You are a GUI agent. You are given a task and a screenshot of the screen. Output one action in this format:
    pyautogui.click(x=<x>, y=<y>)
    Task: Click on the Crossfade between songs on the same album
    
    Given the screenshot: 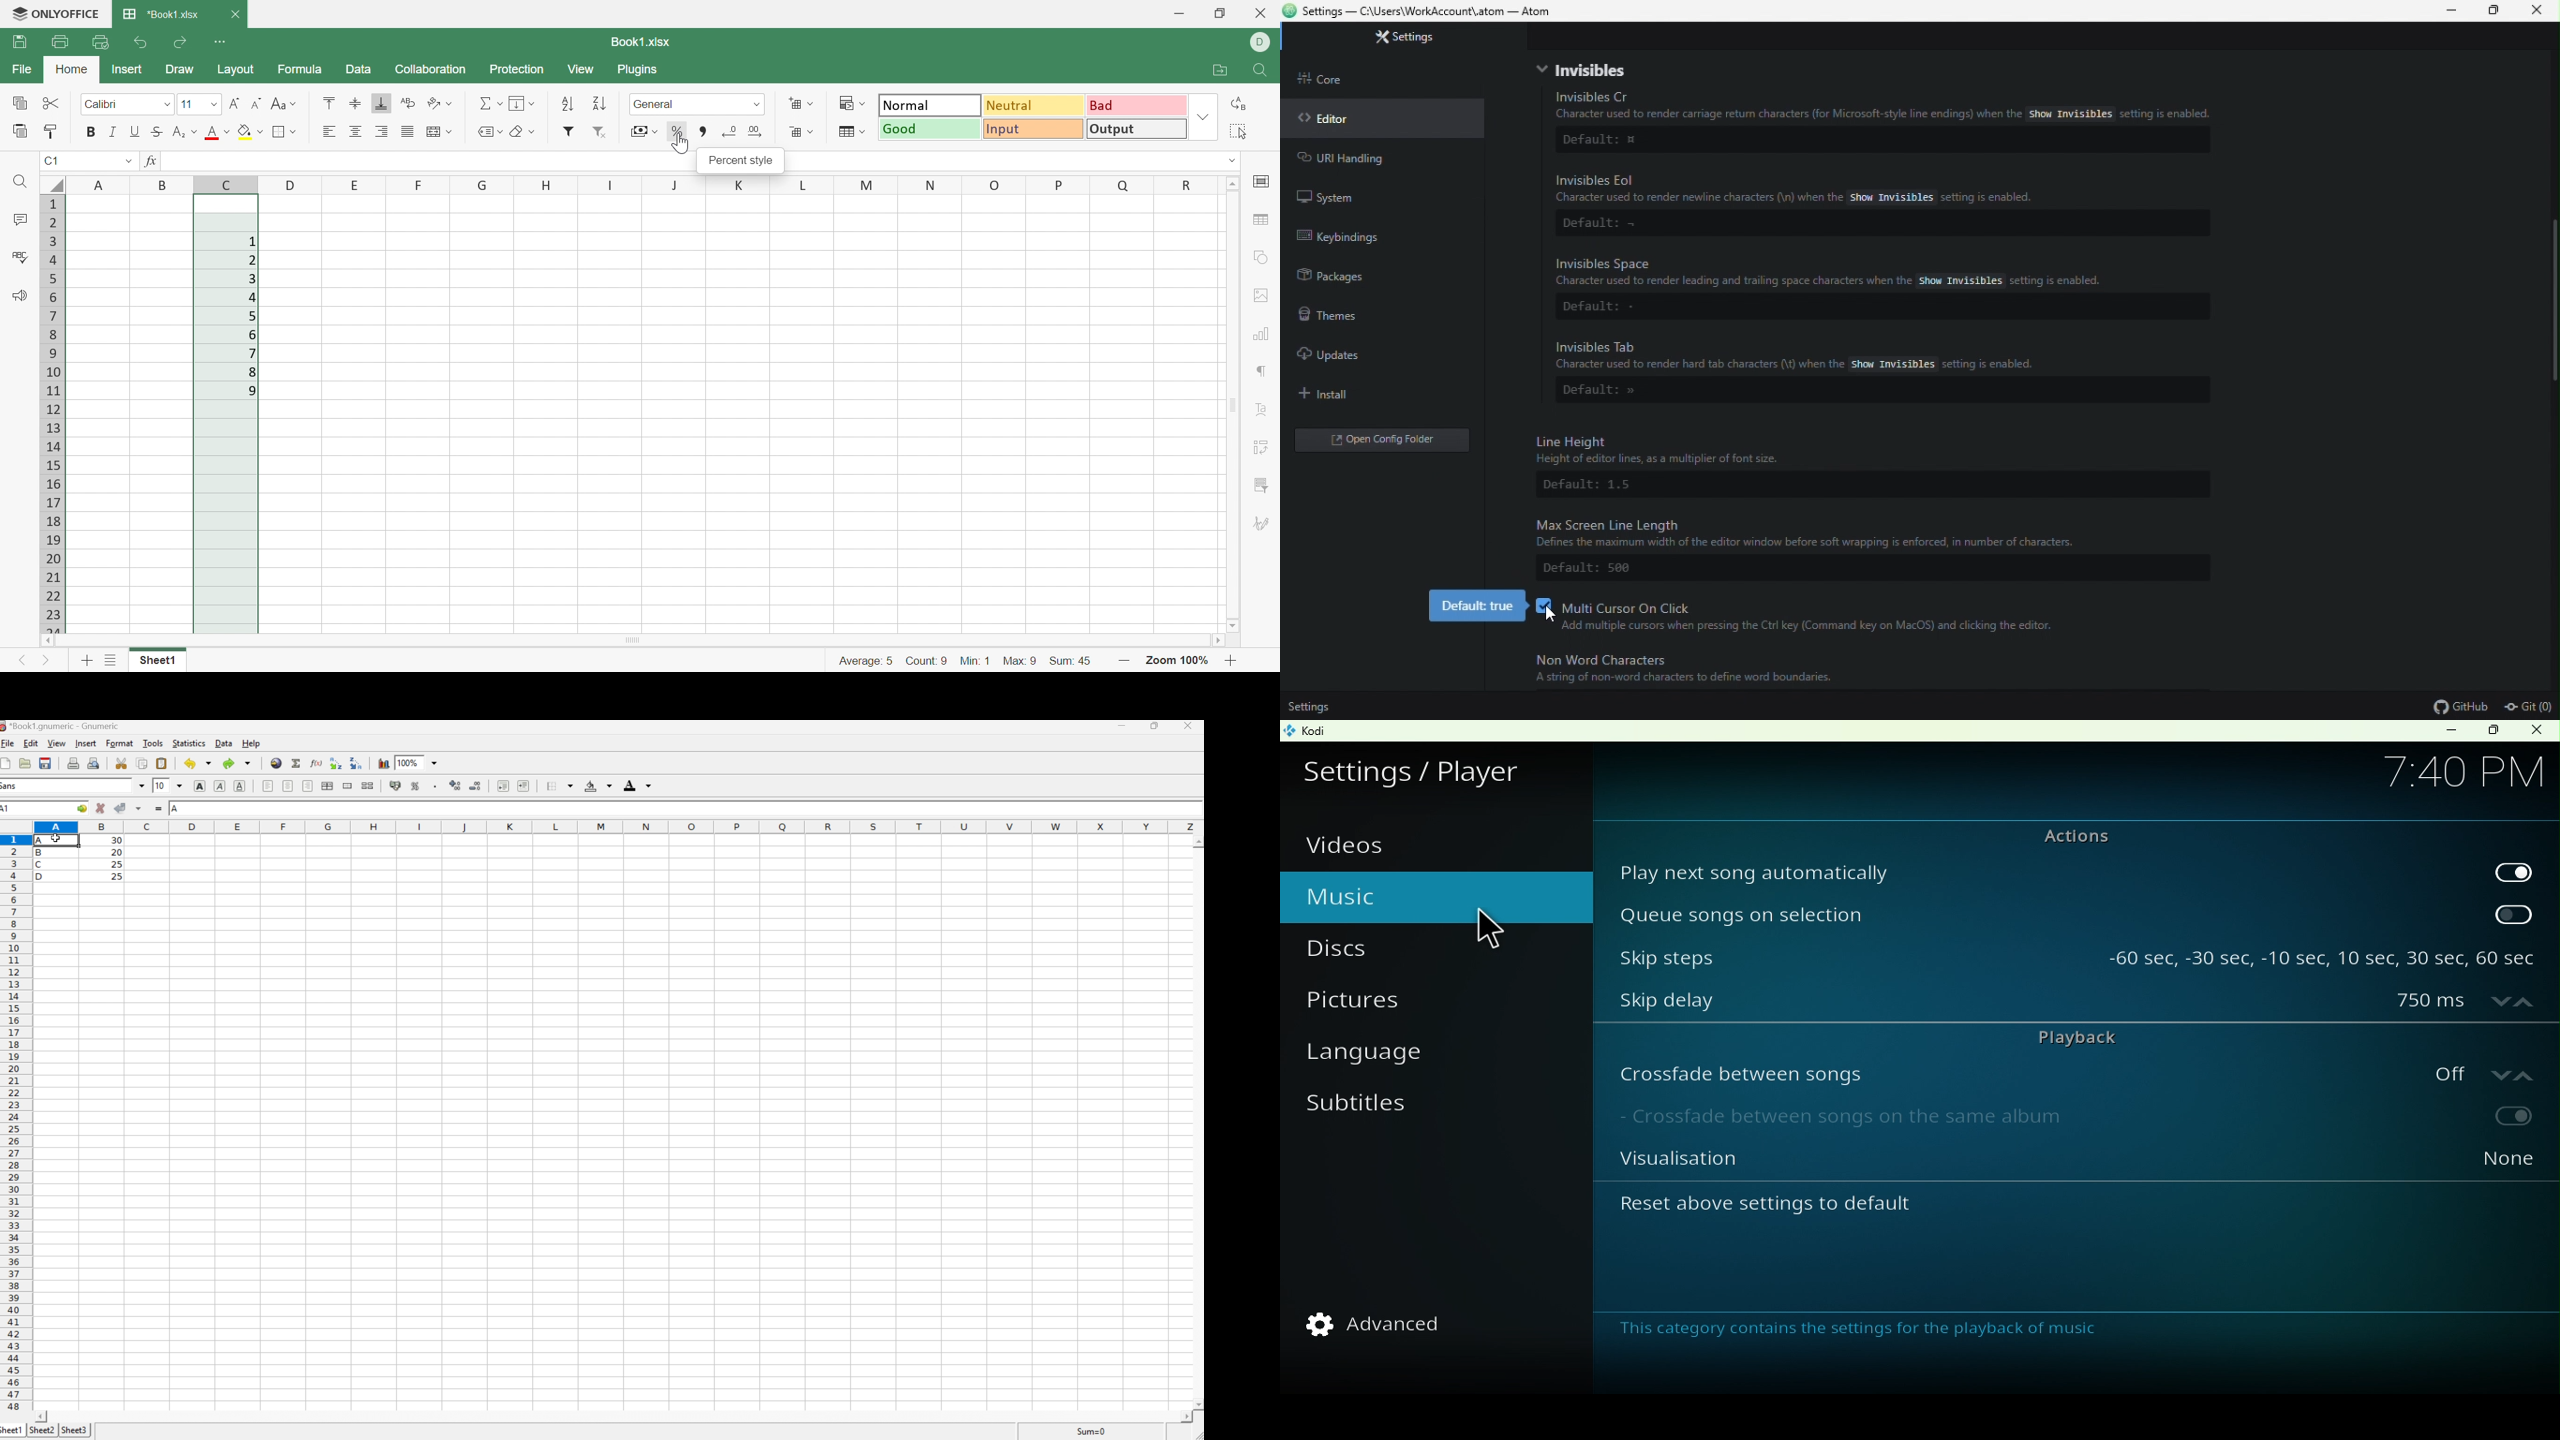 What is the action you would take?
    pyautogui.click(x=1993, y=1121)
    